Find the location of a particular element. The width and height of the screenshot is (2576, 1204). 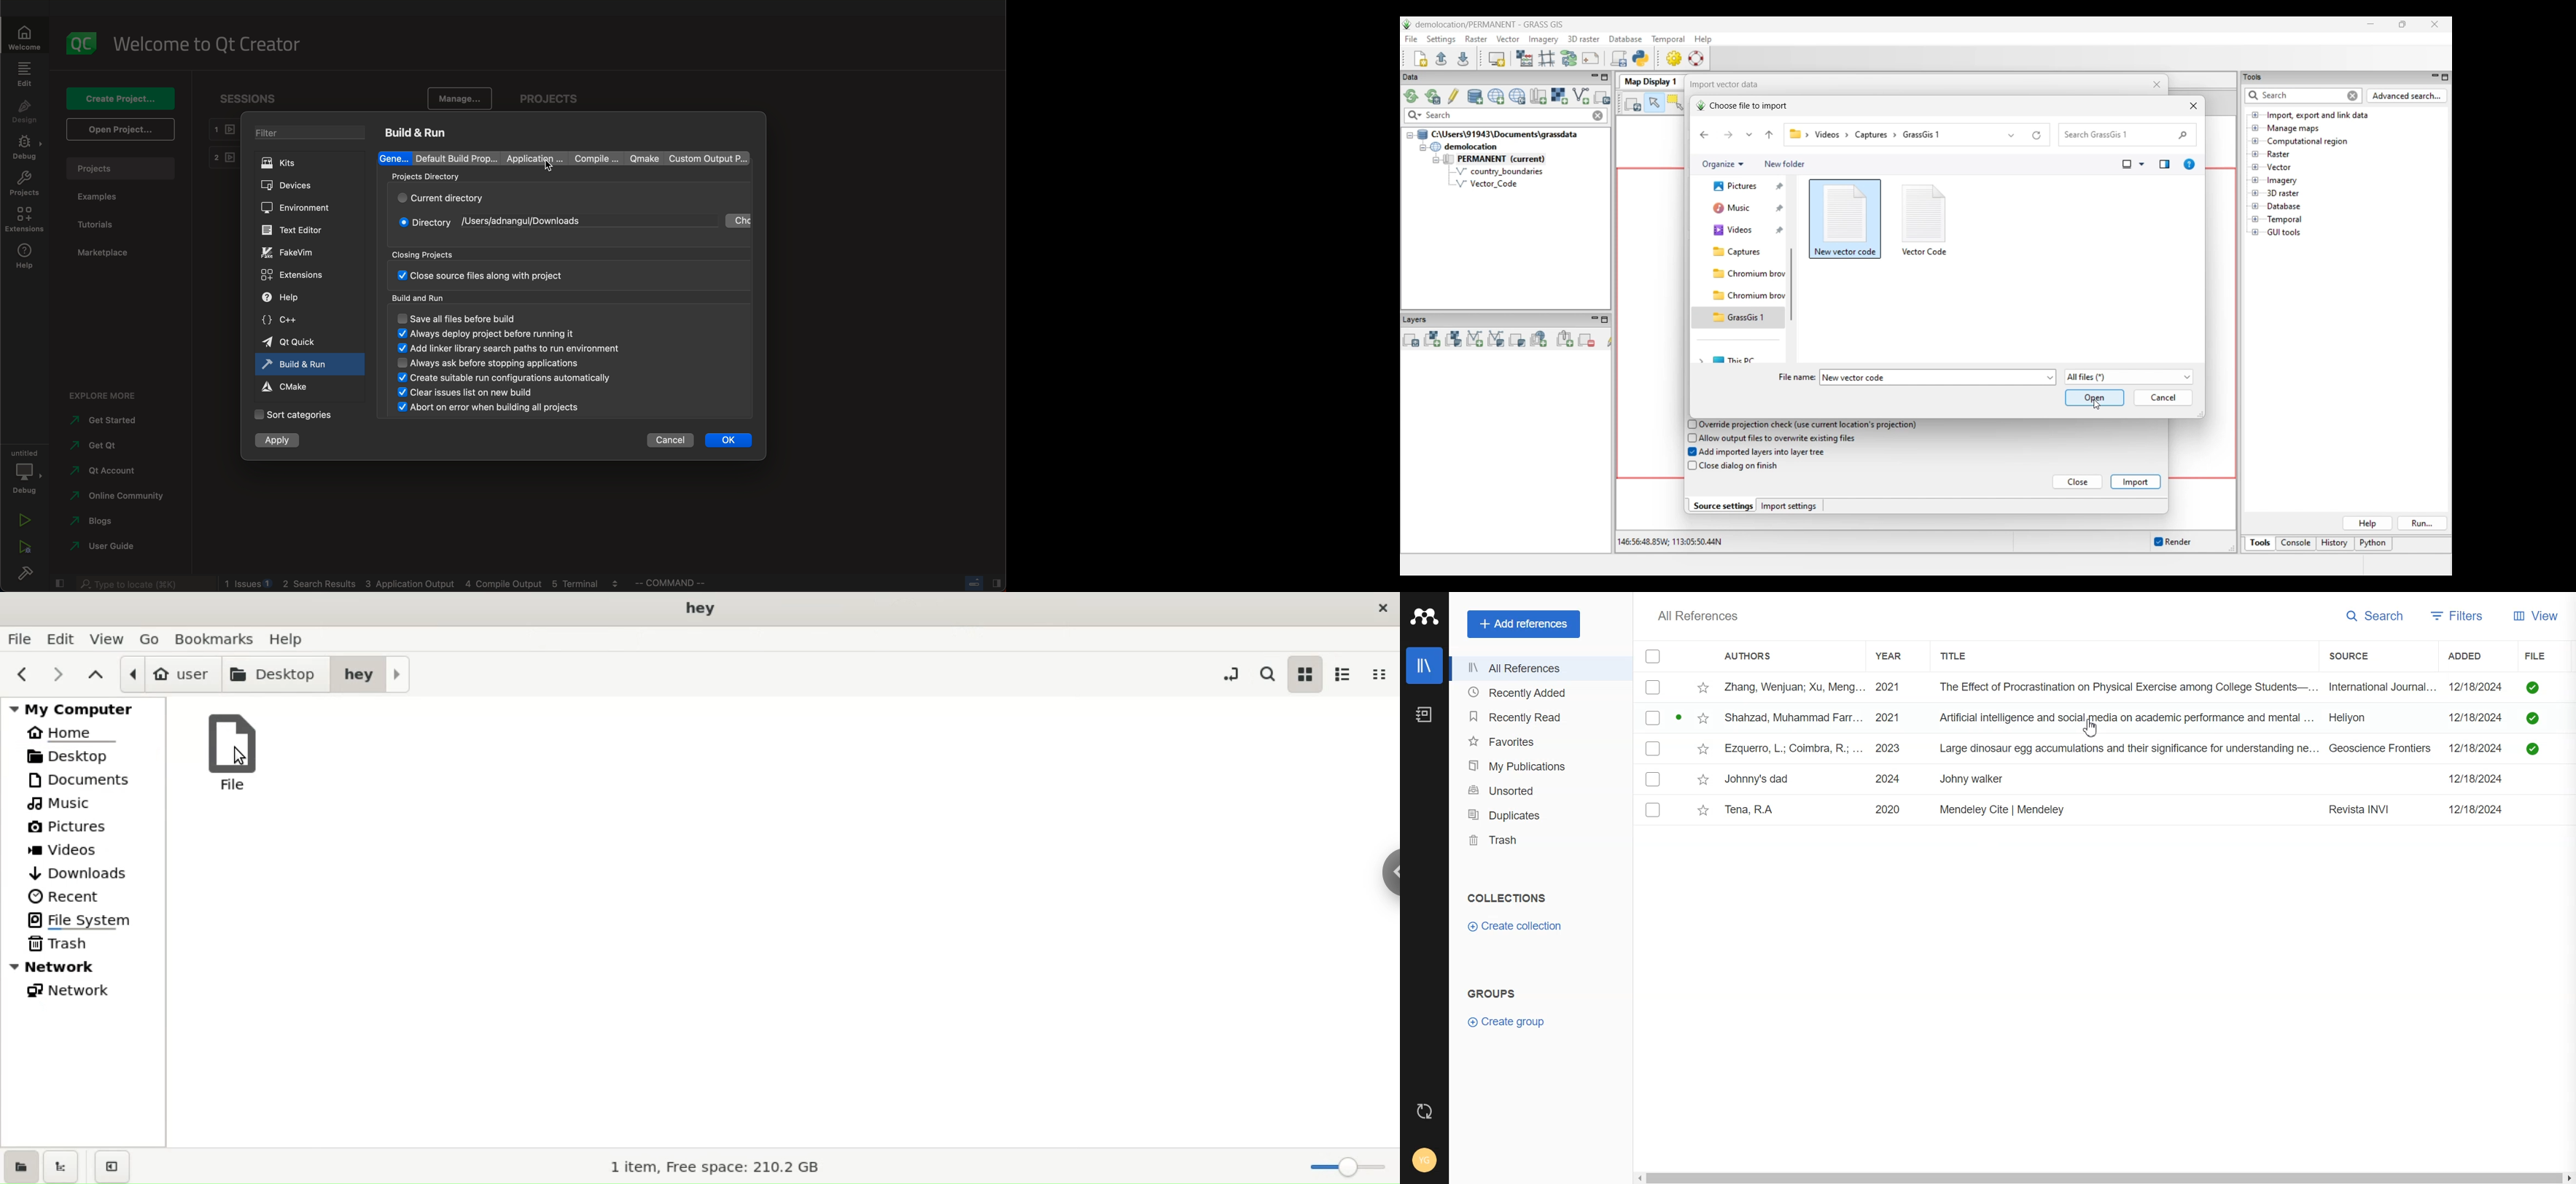

File is located at coordinates (2106, 687).